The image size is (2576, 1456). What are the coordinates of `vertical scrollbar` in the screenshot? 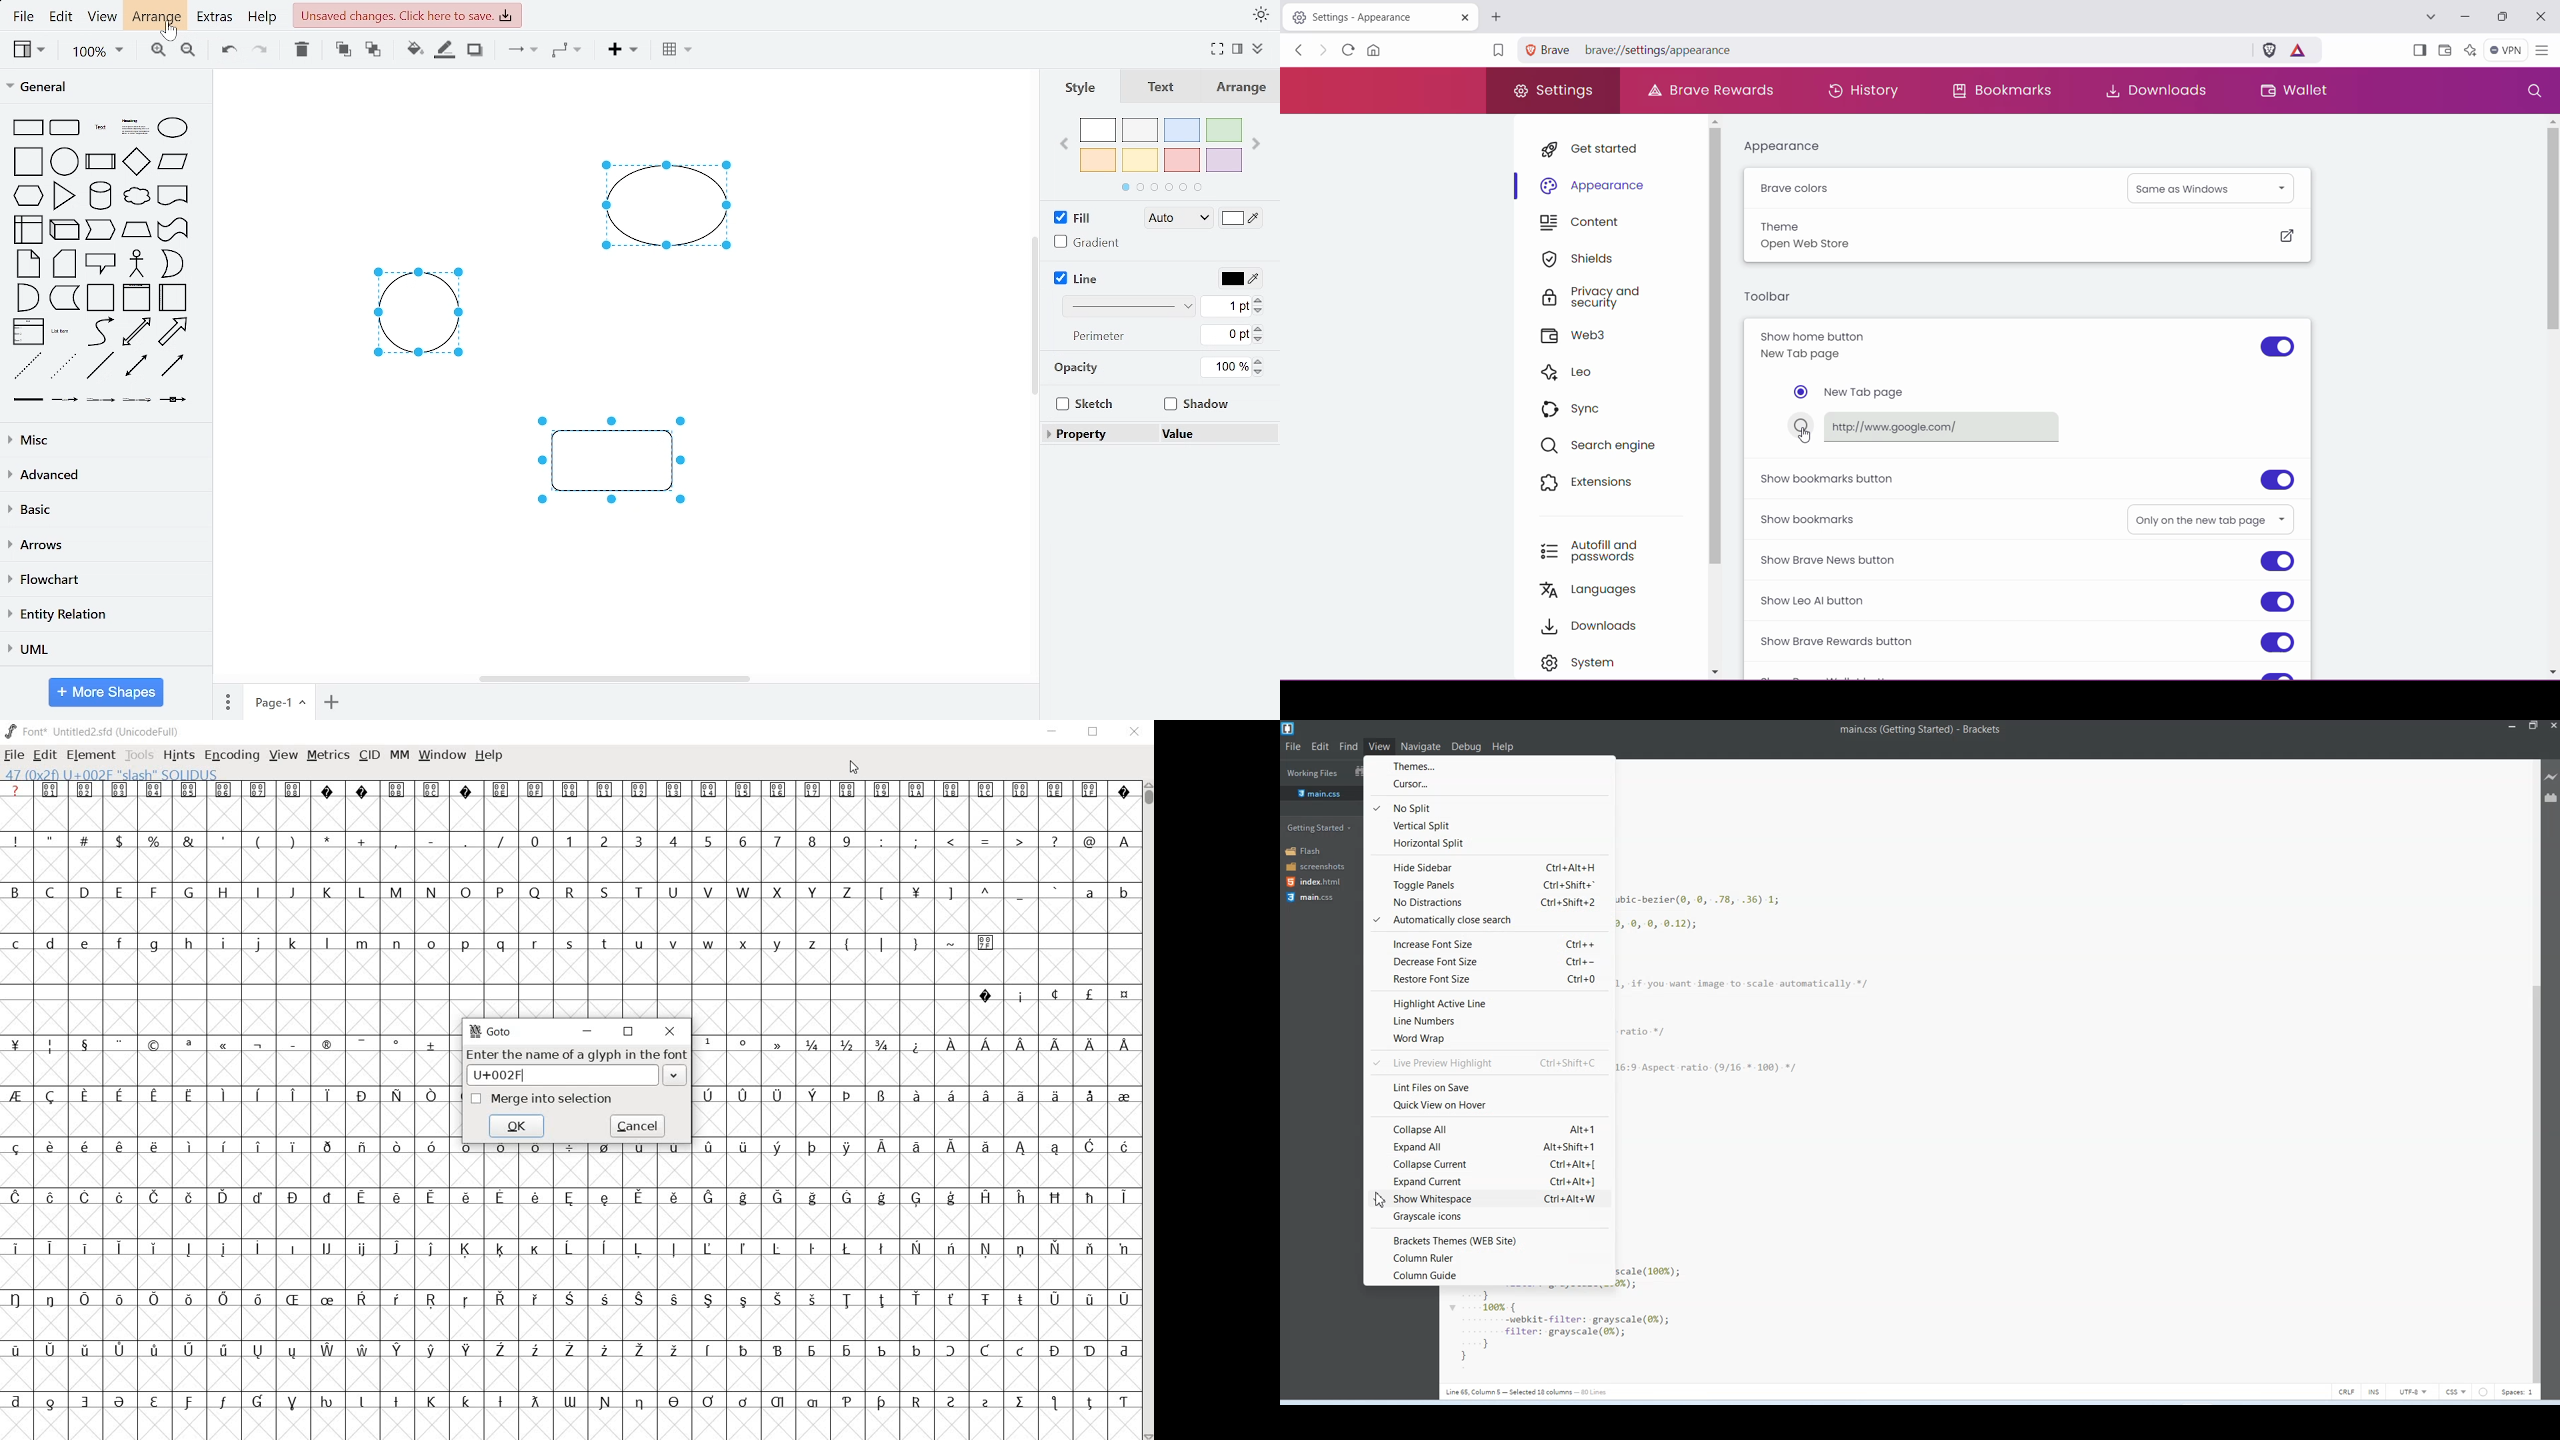 It's located at (1032, 314).